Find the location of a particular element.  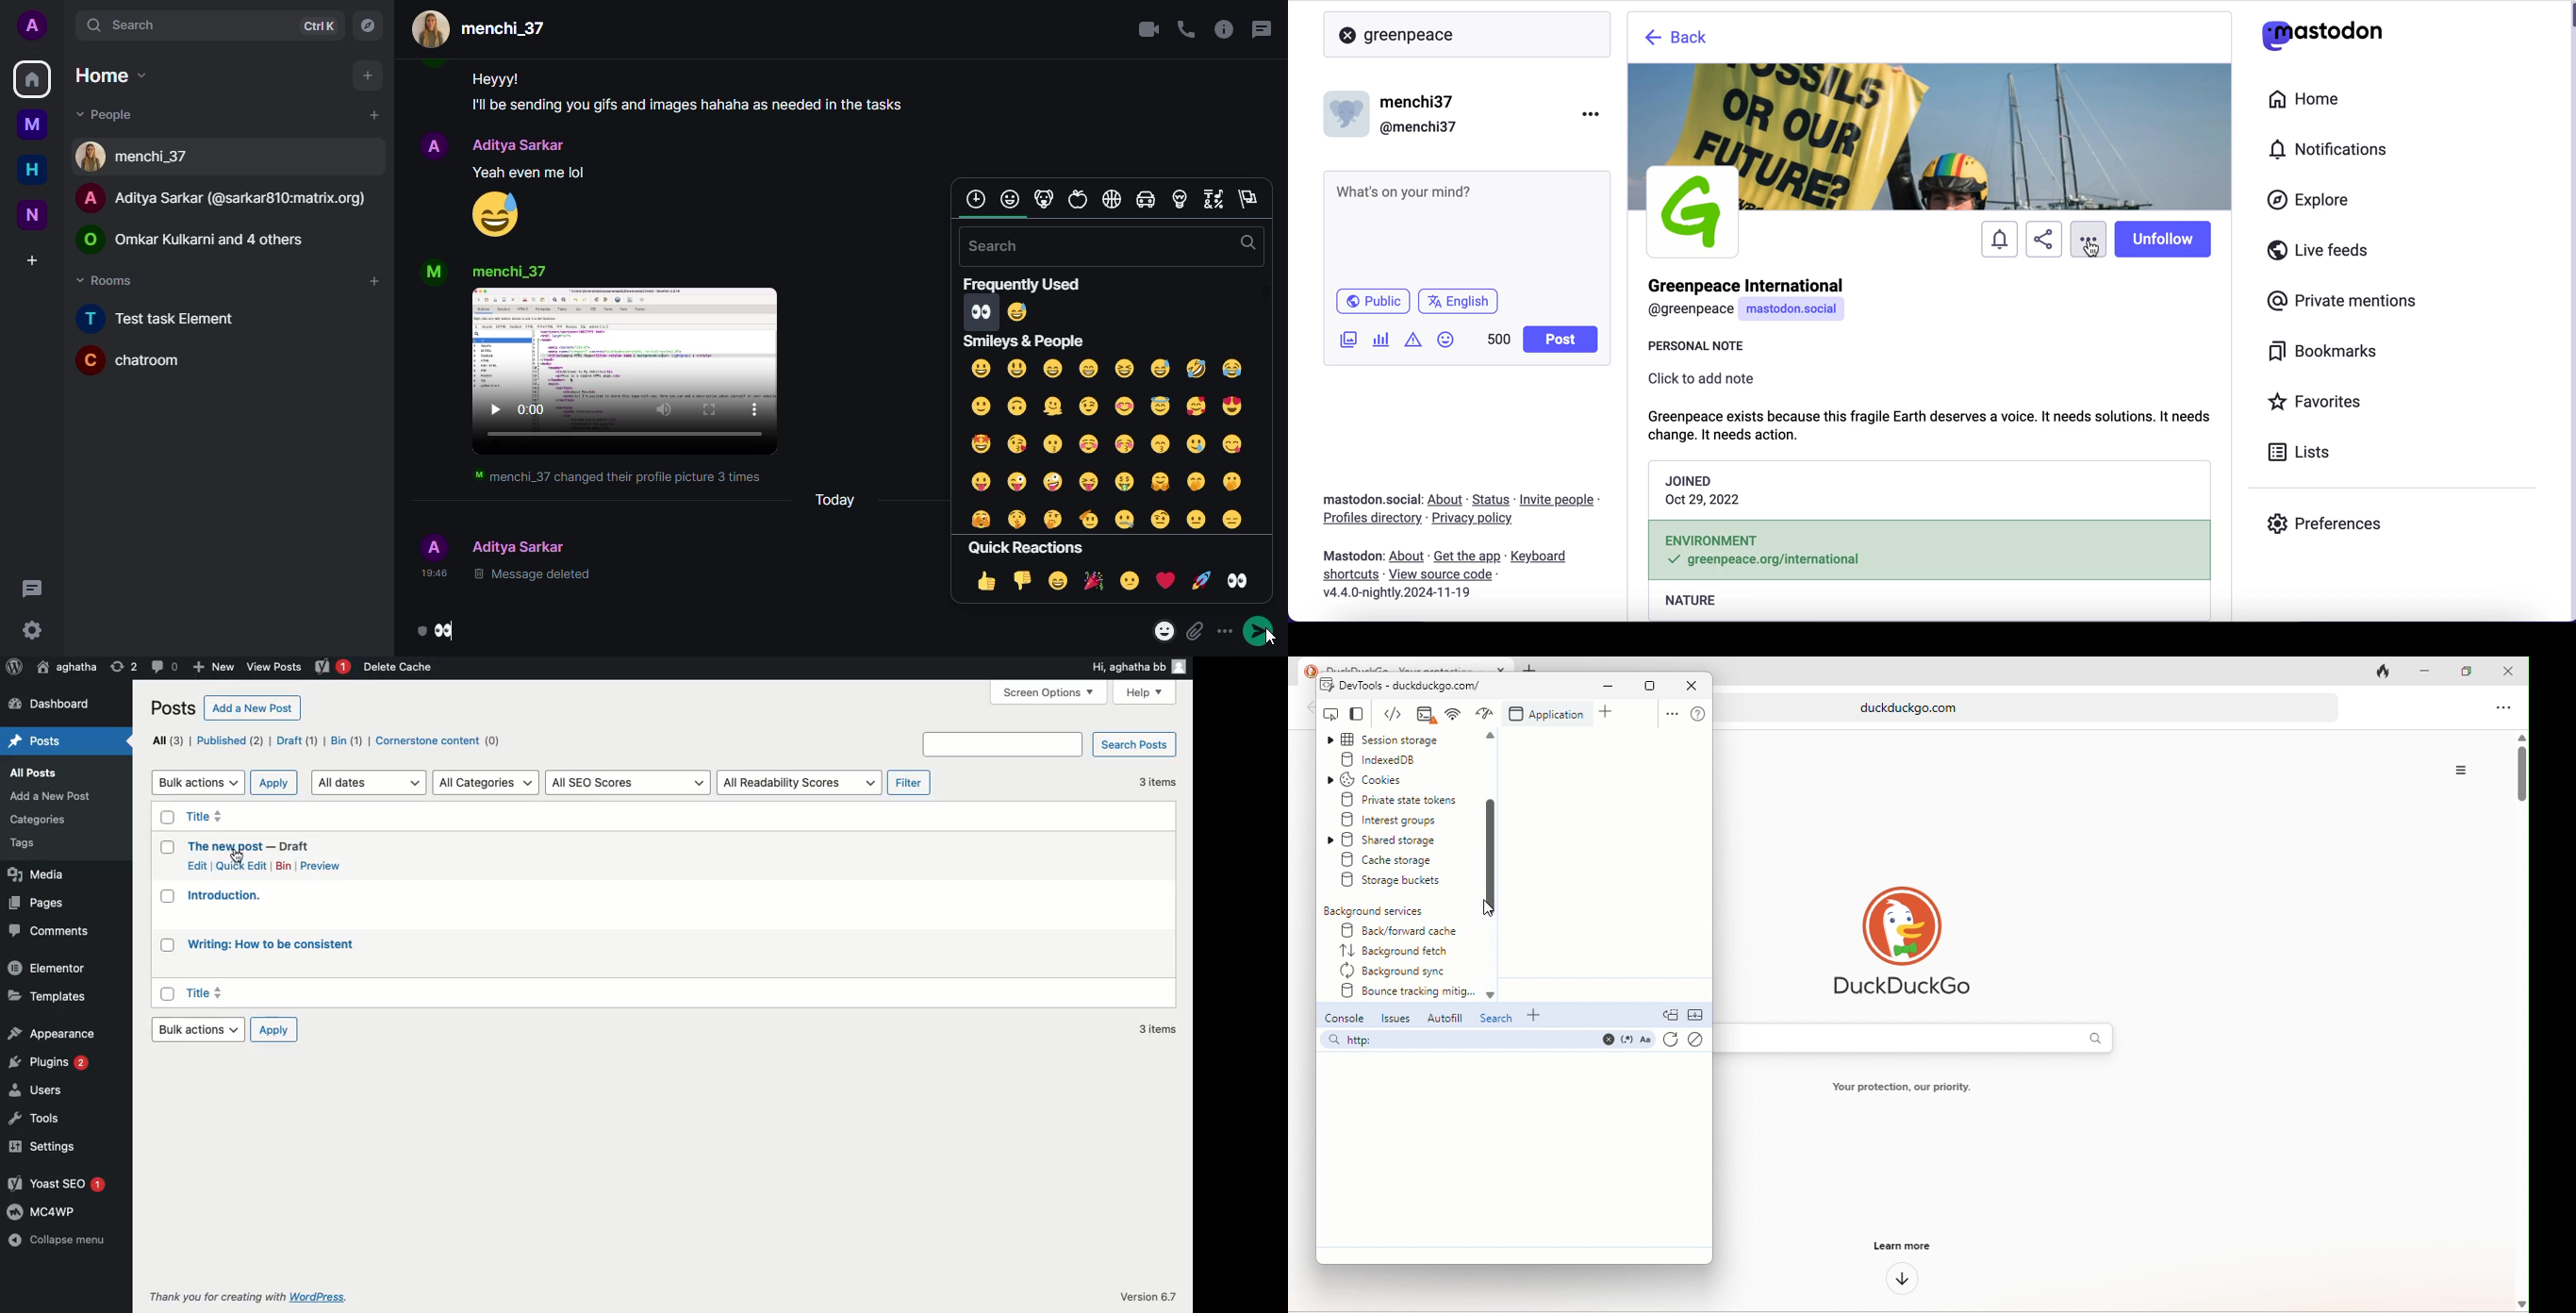

threads is located at coordinates (1260, 29).